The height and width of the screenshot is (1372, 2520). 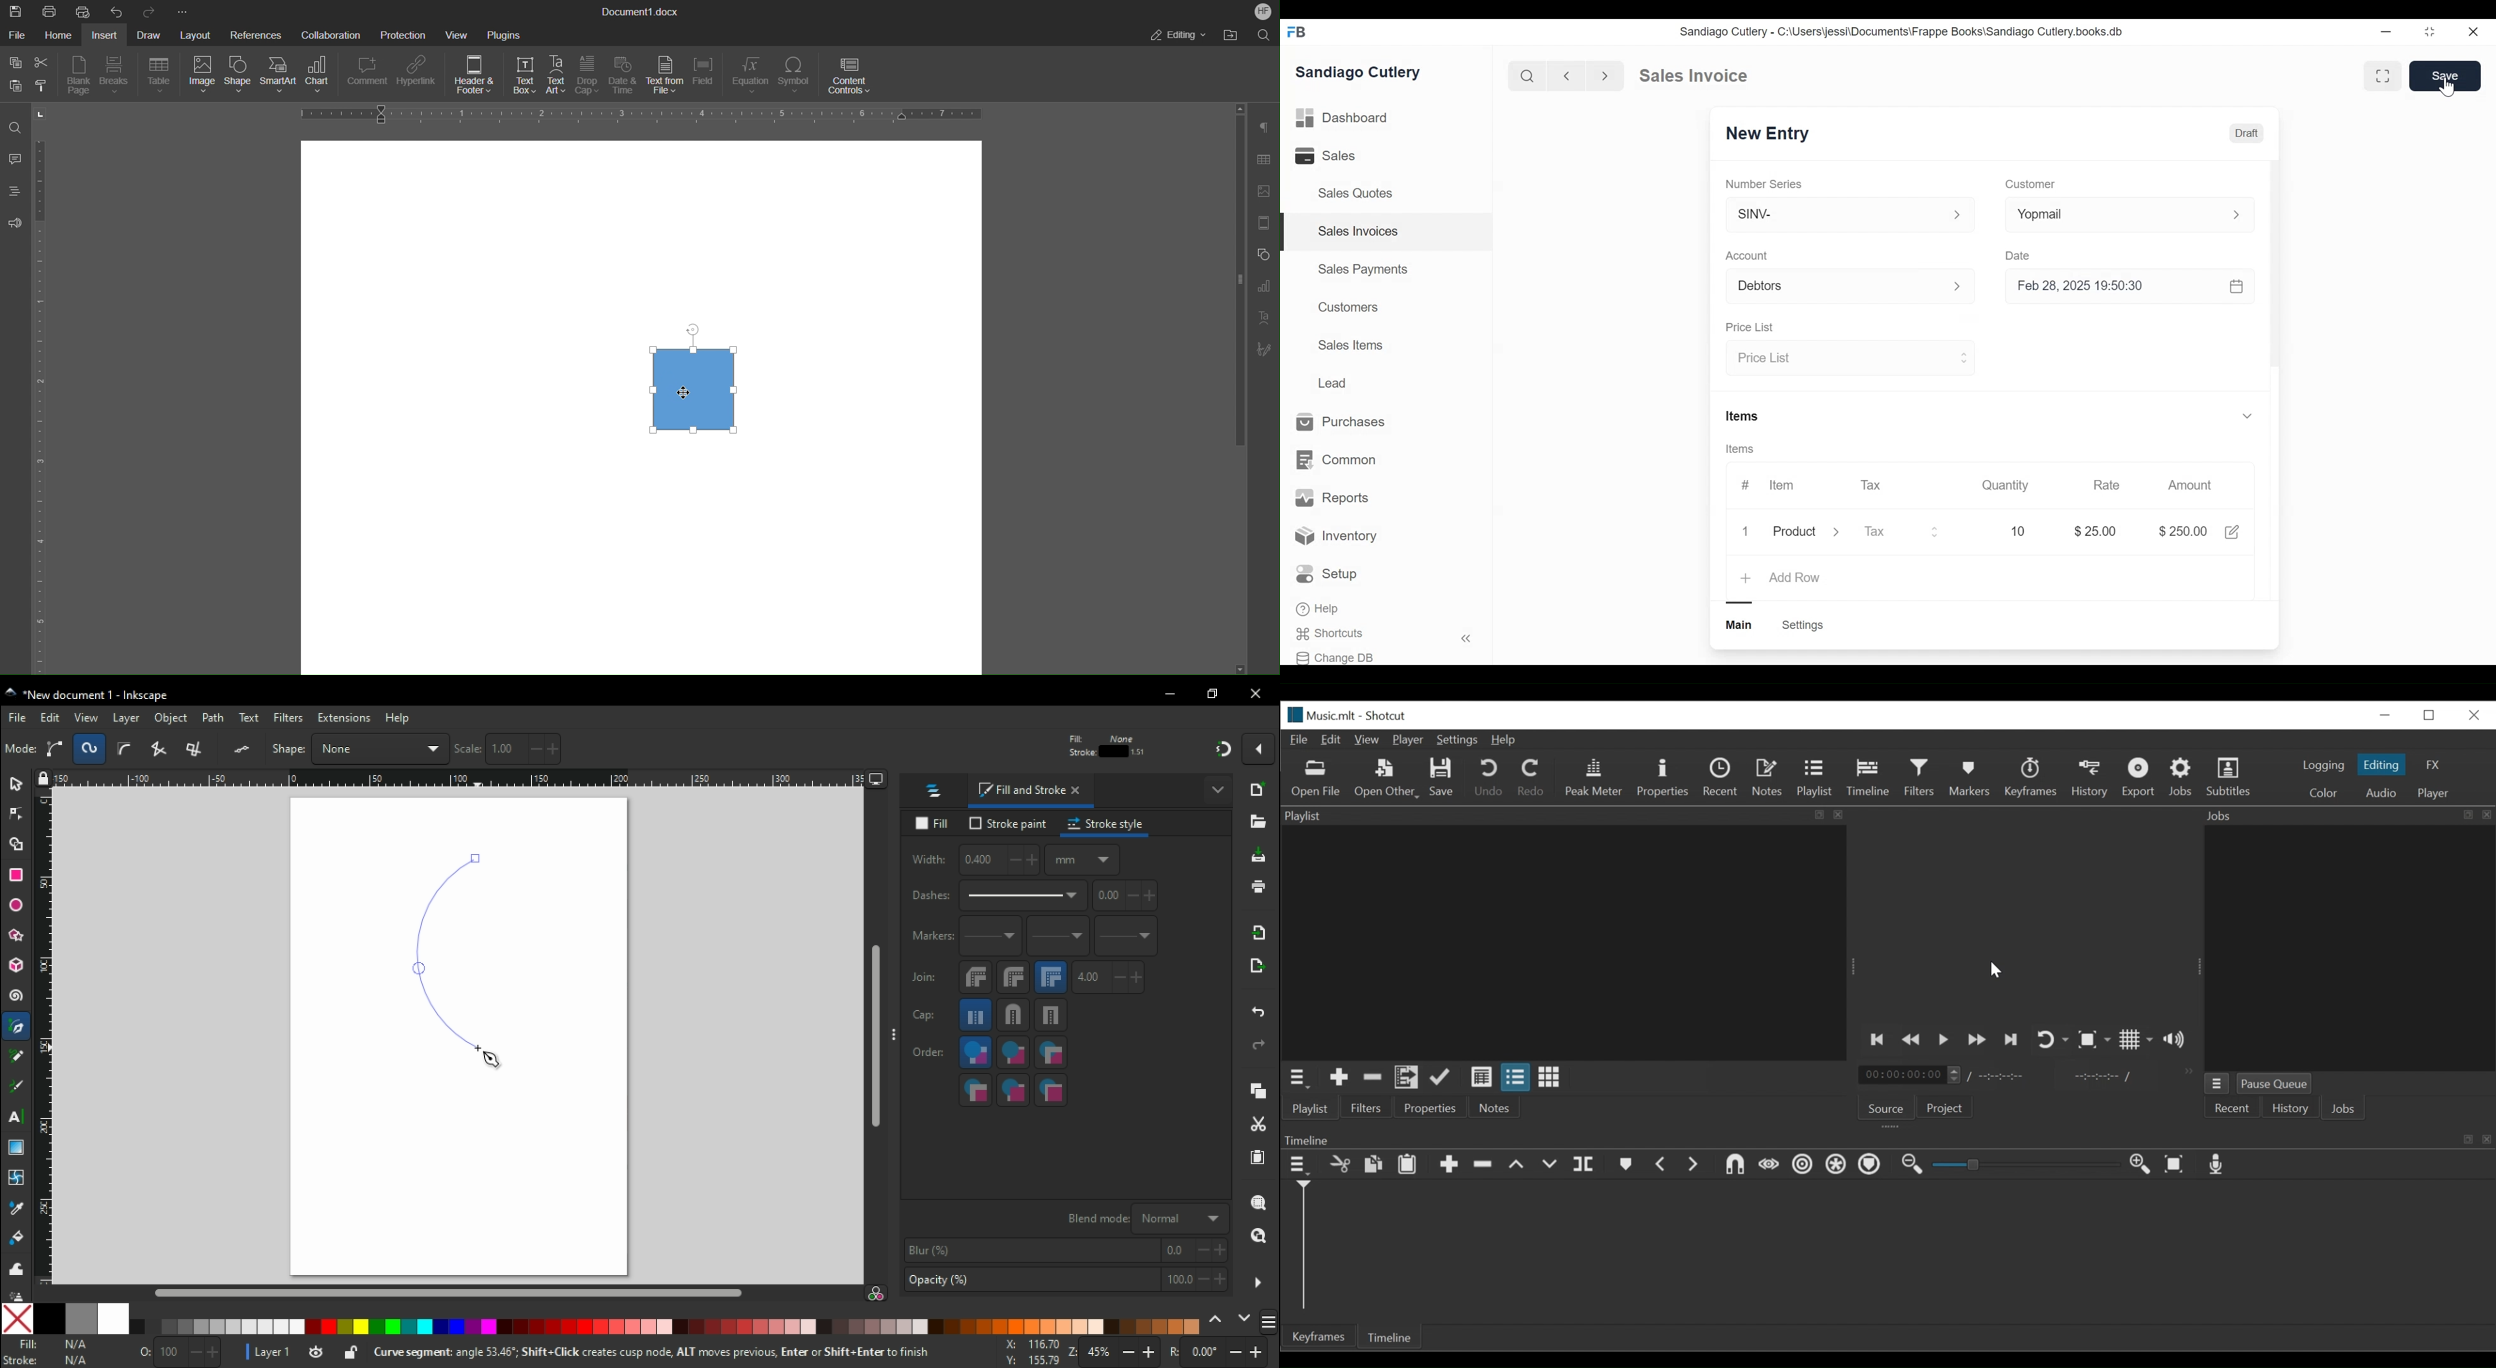 I want to click on More, so click(x=181, y=10).